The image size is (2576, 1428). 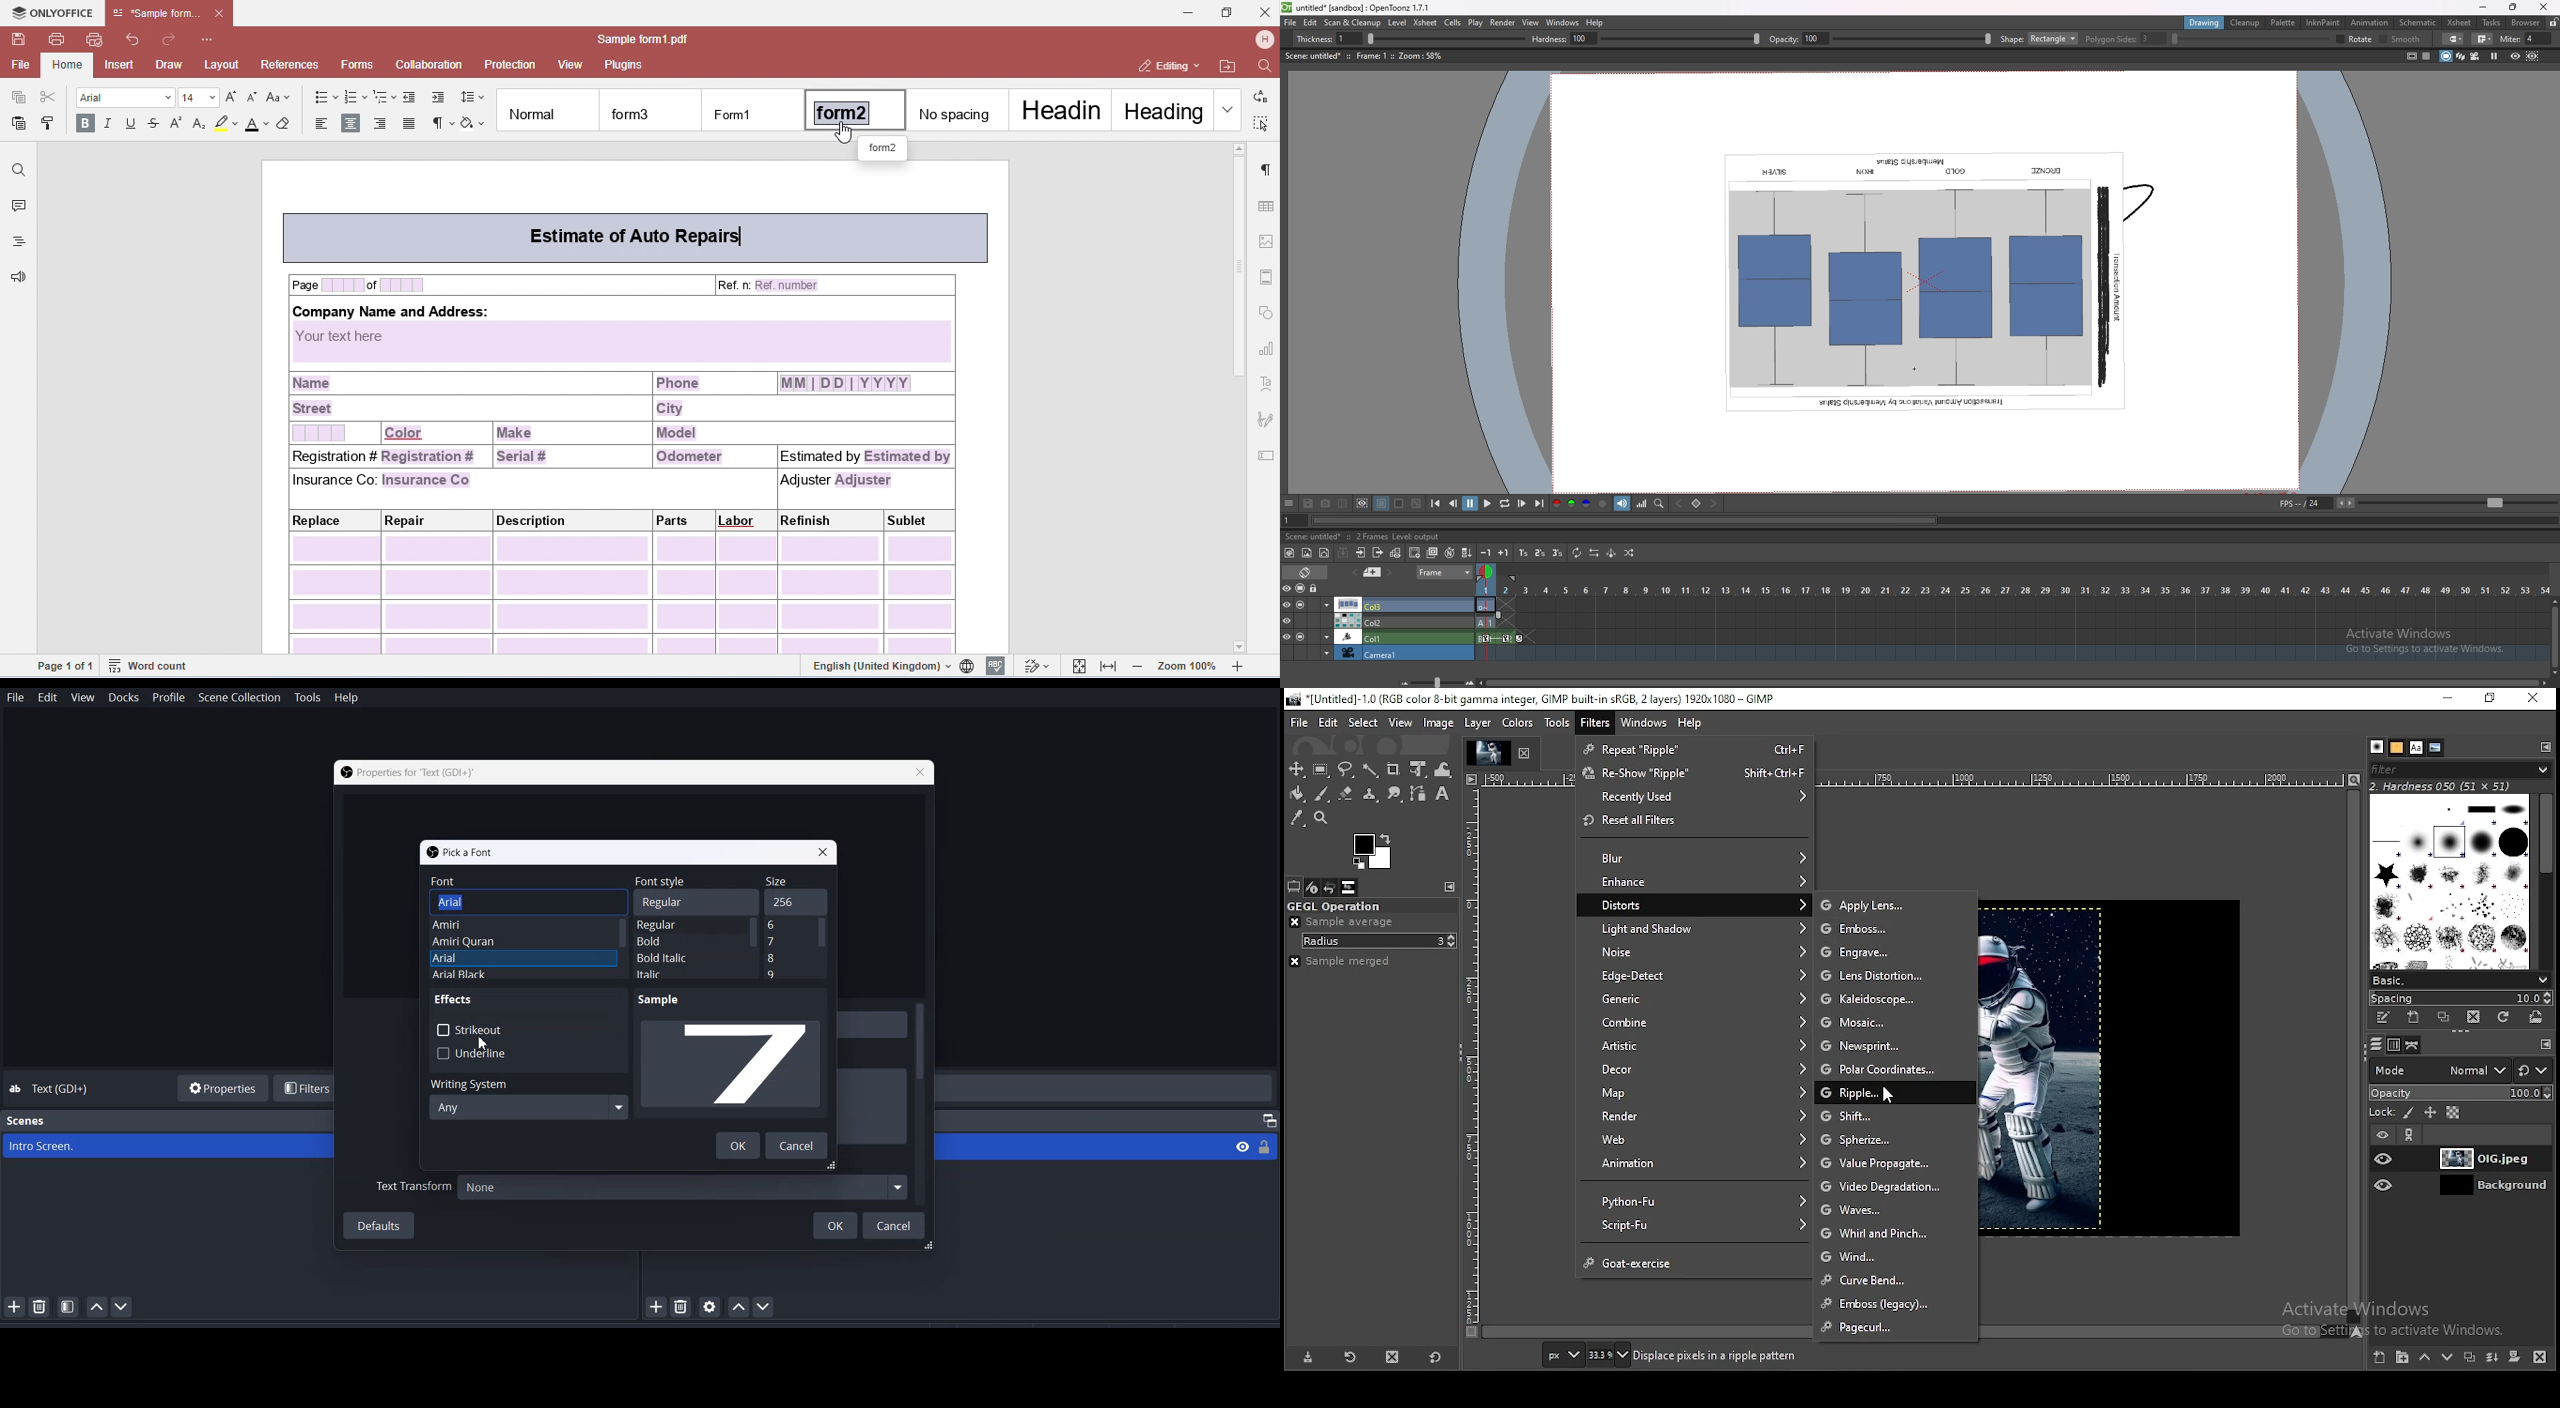 I want to click on OK, so click(x=737, y=1145).